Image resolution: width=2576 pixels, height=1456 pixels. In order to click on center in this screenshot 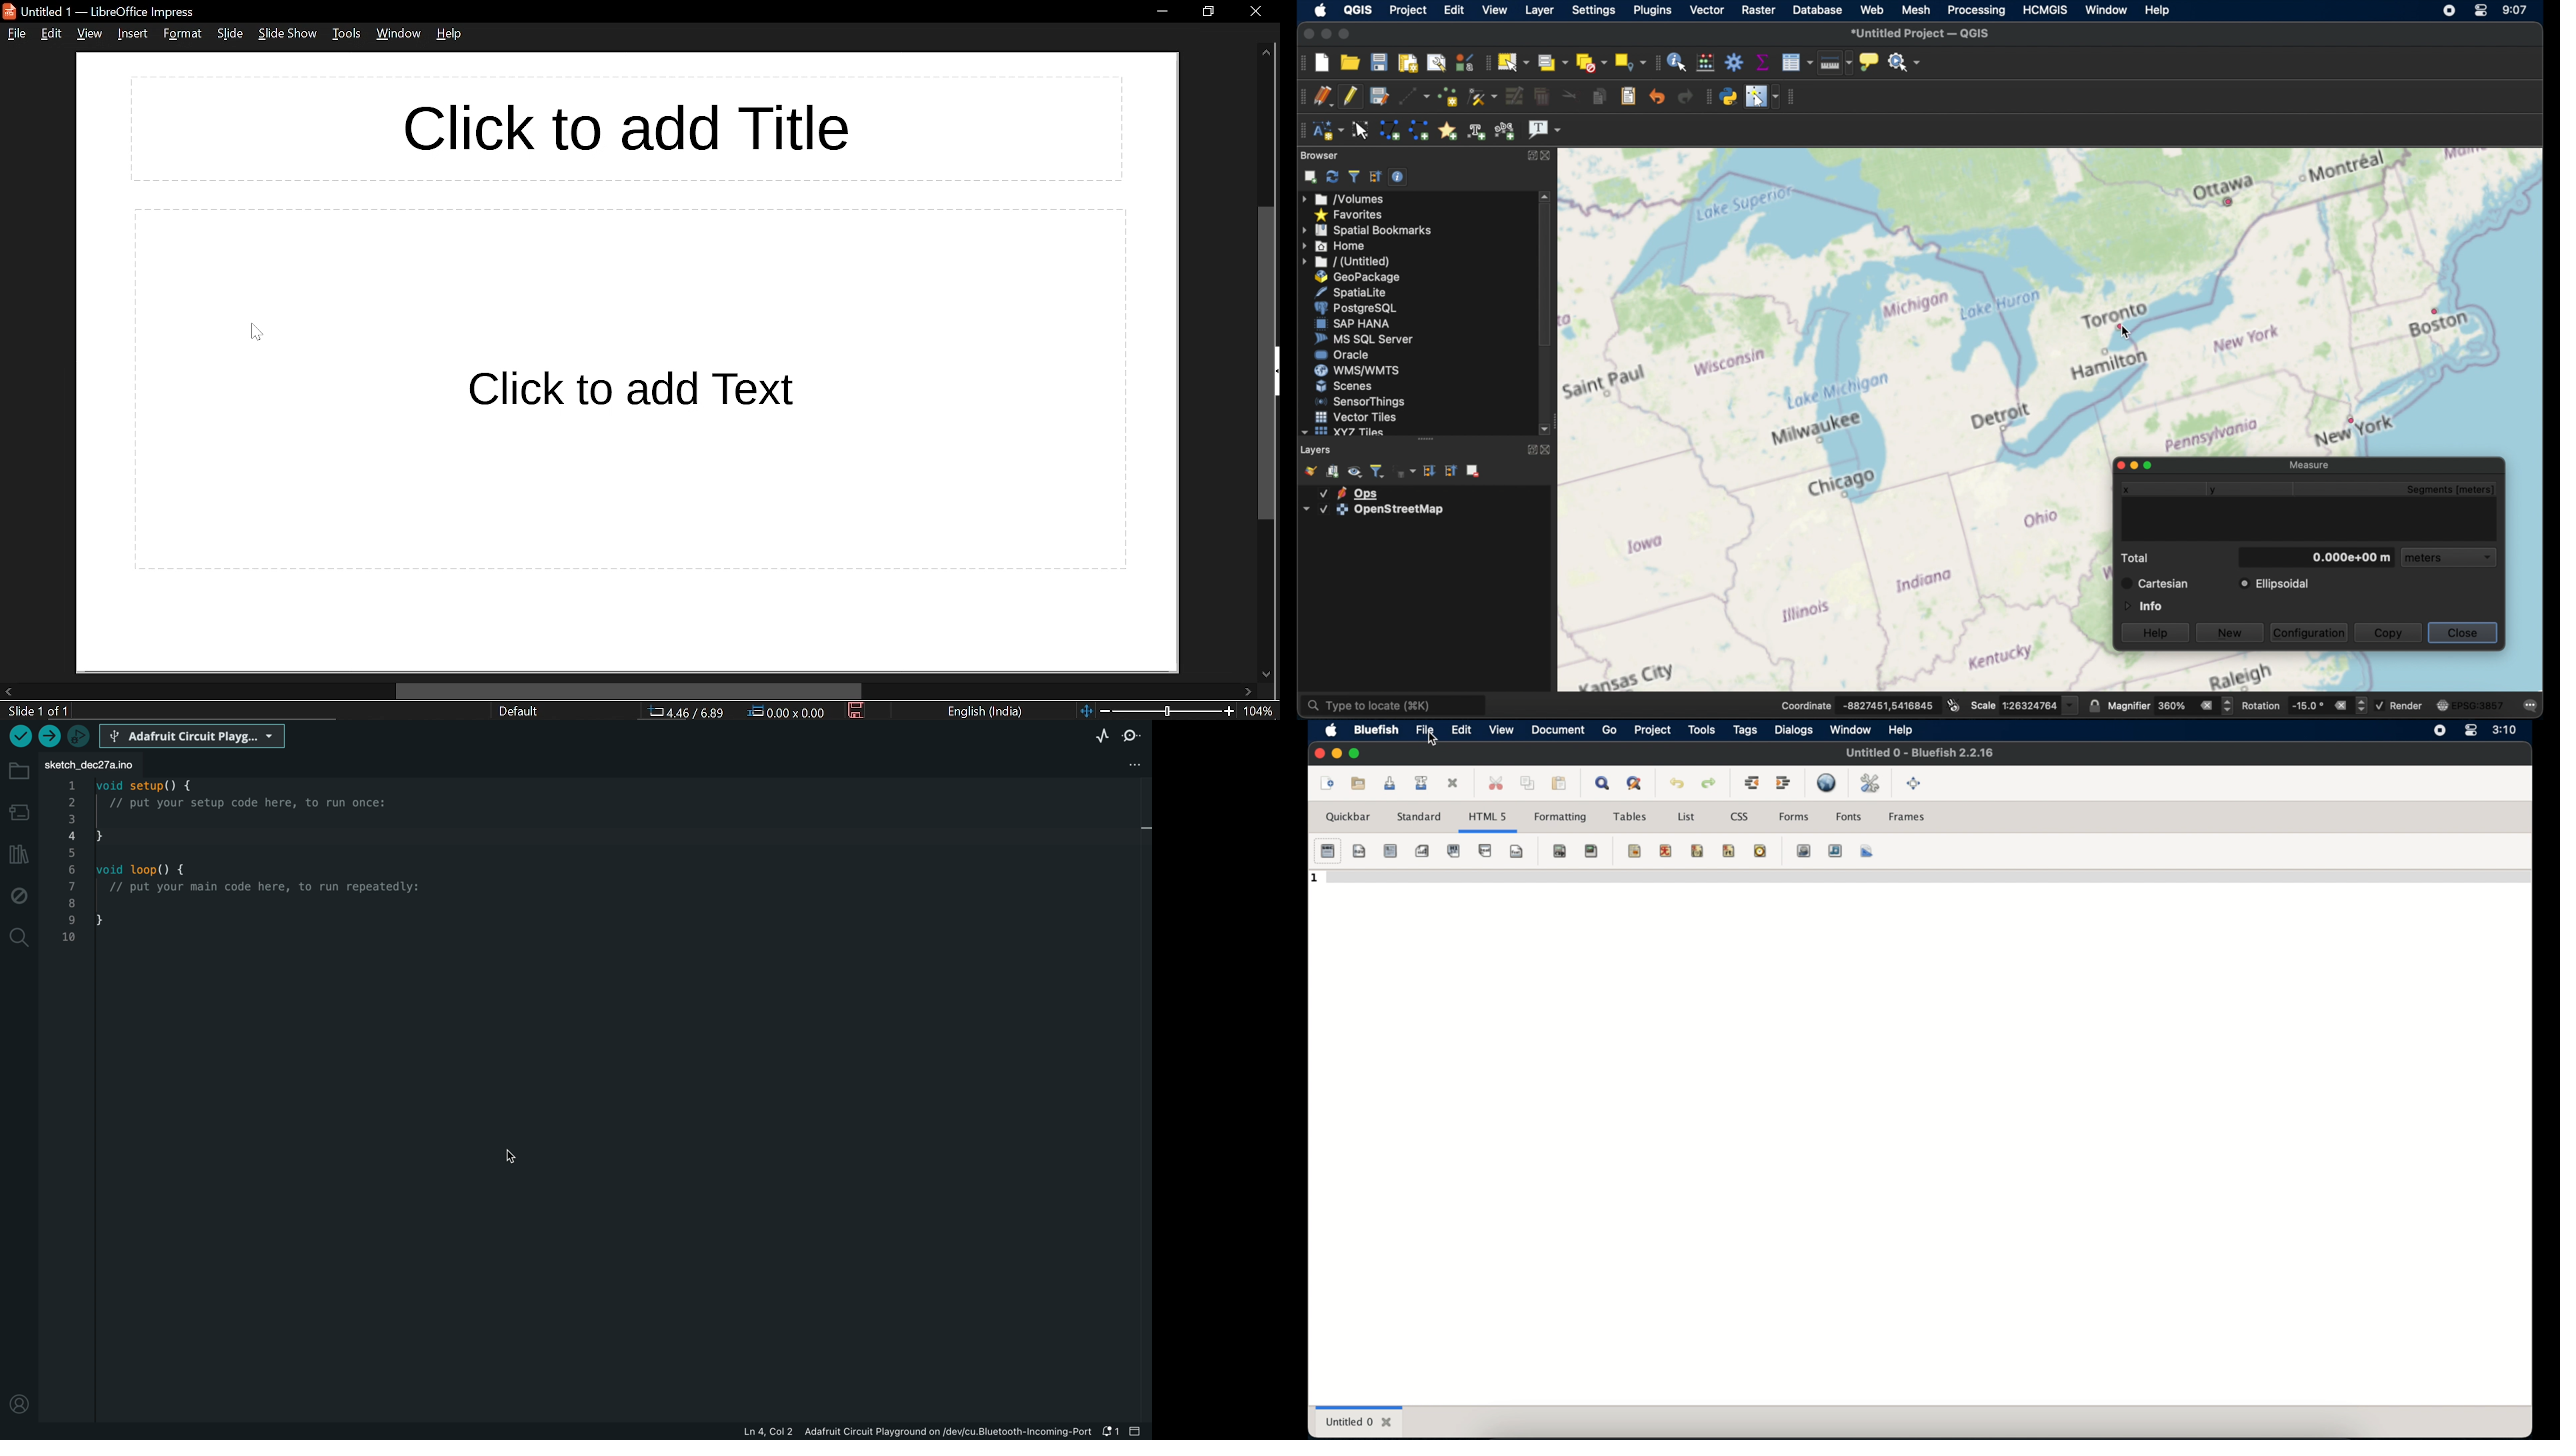, I will do `click(1653, 851)`.